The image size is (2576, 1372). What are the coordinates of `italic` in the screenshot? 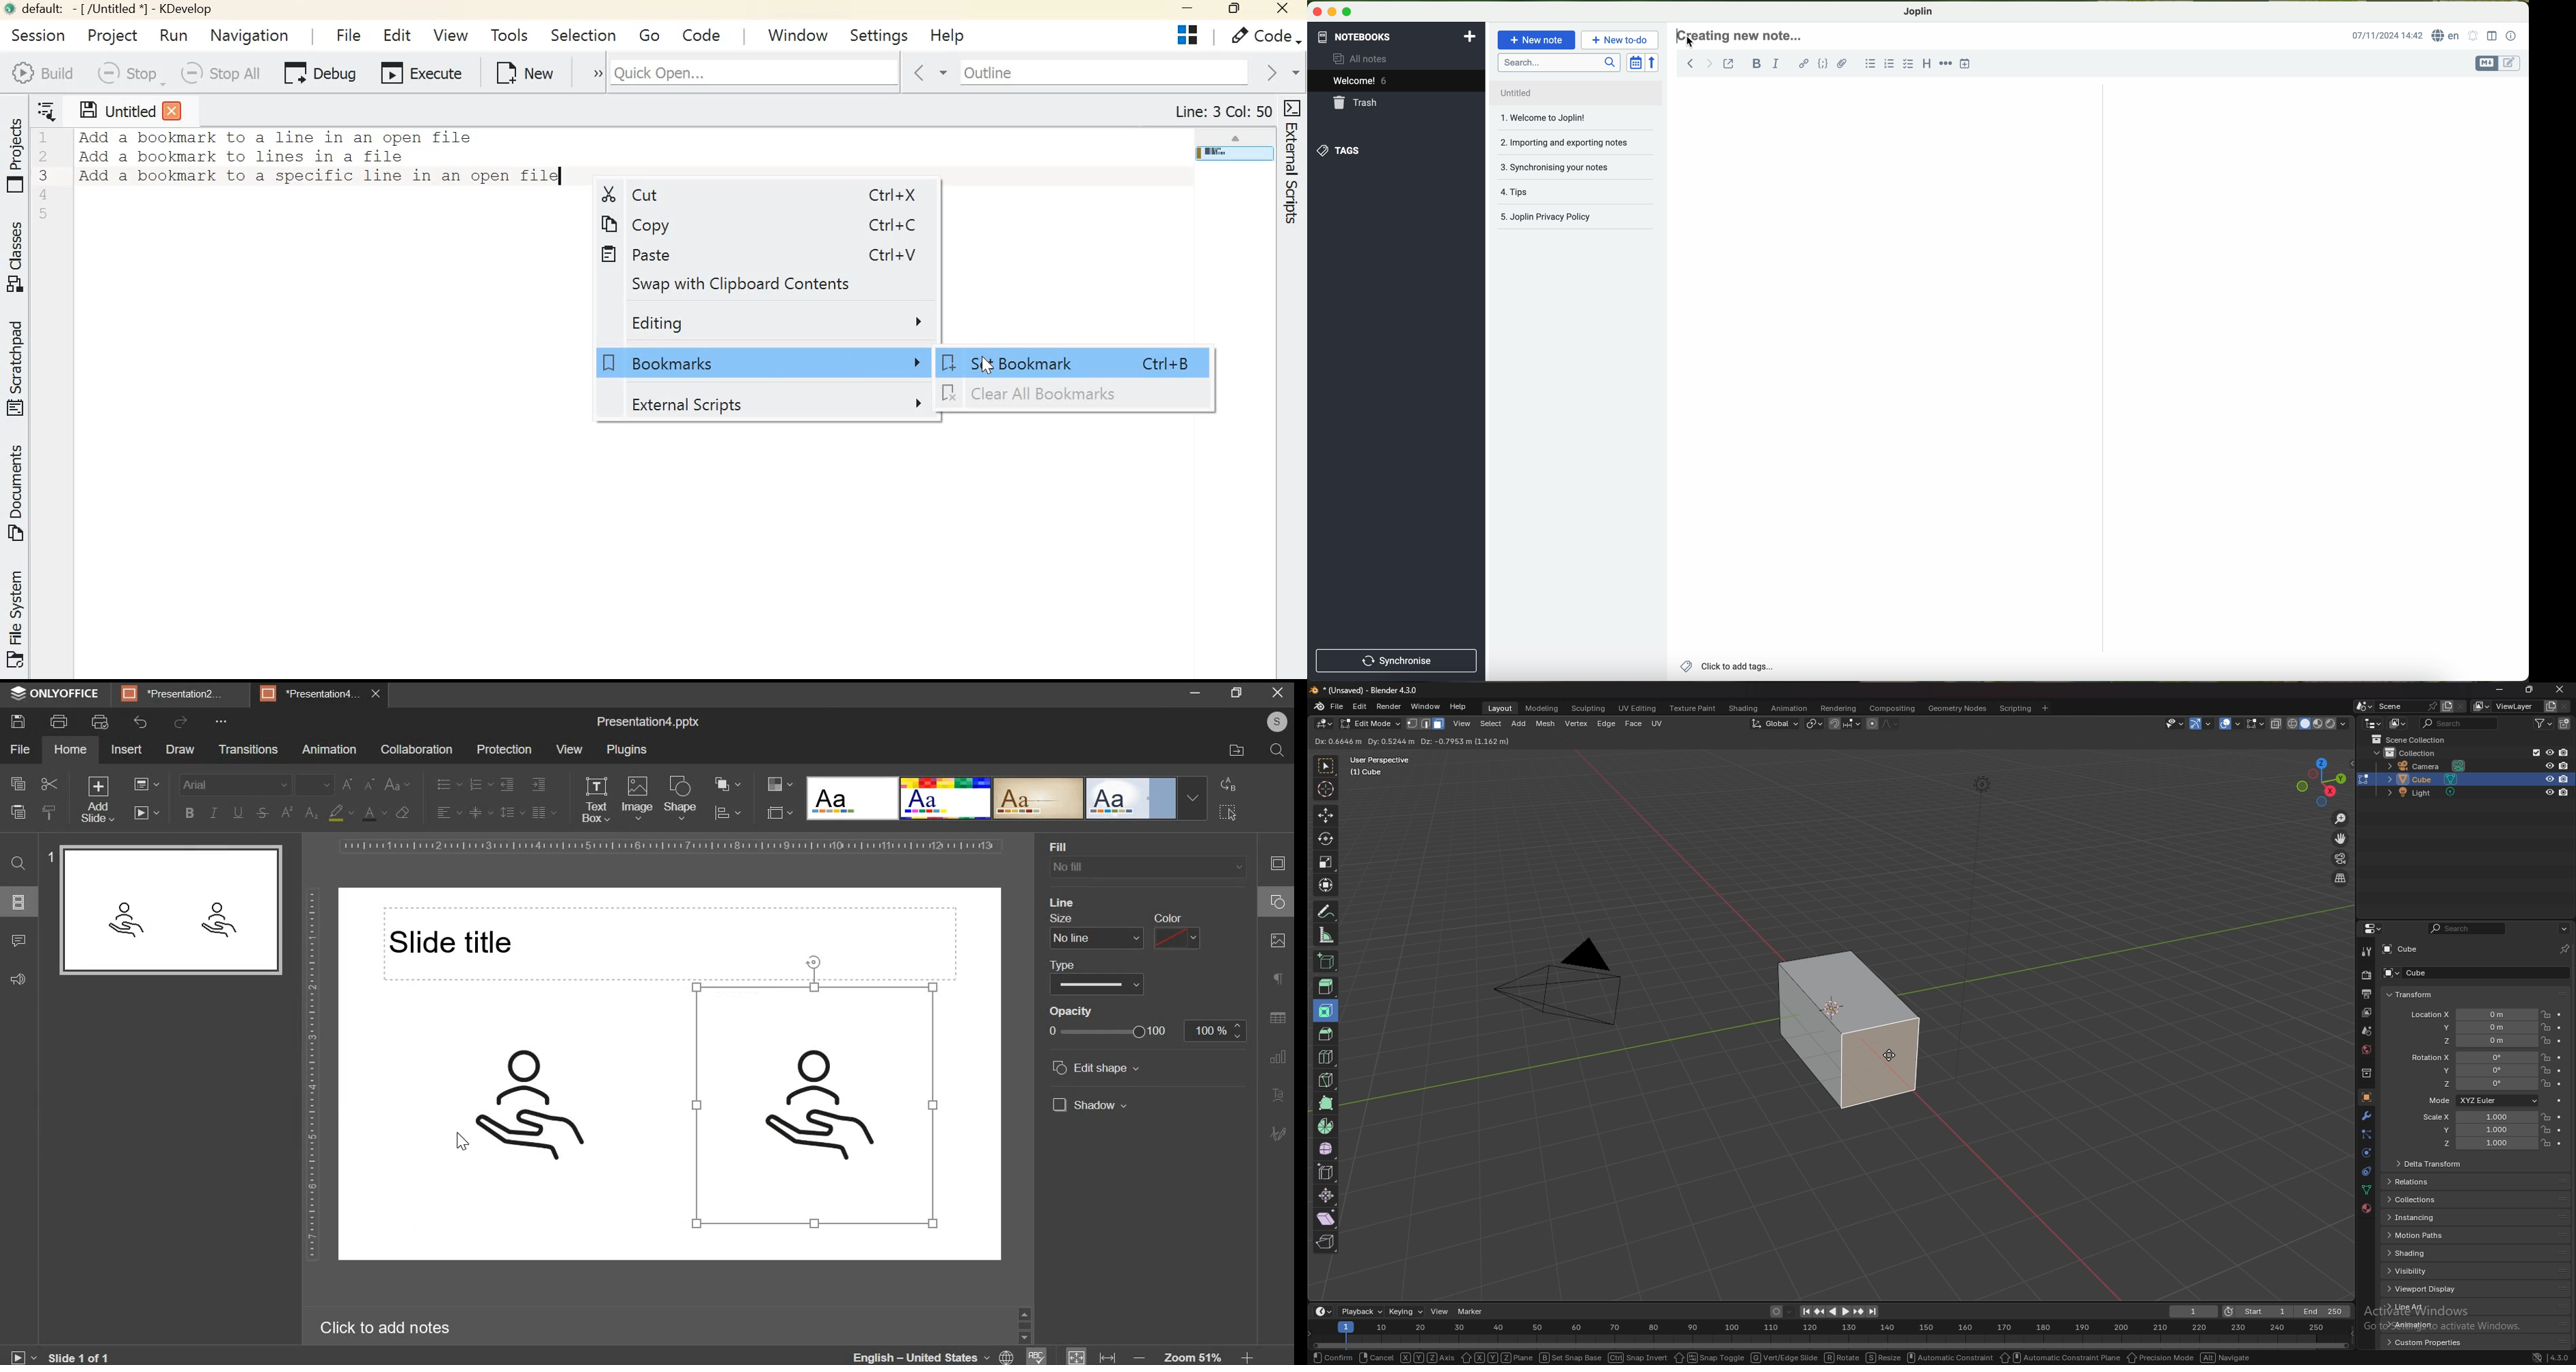 It's located at (1778, 63).